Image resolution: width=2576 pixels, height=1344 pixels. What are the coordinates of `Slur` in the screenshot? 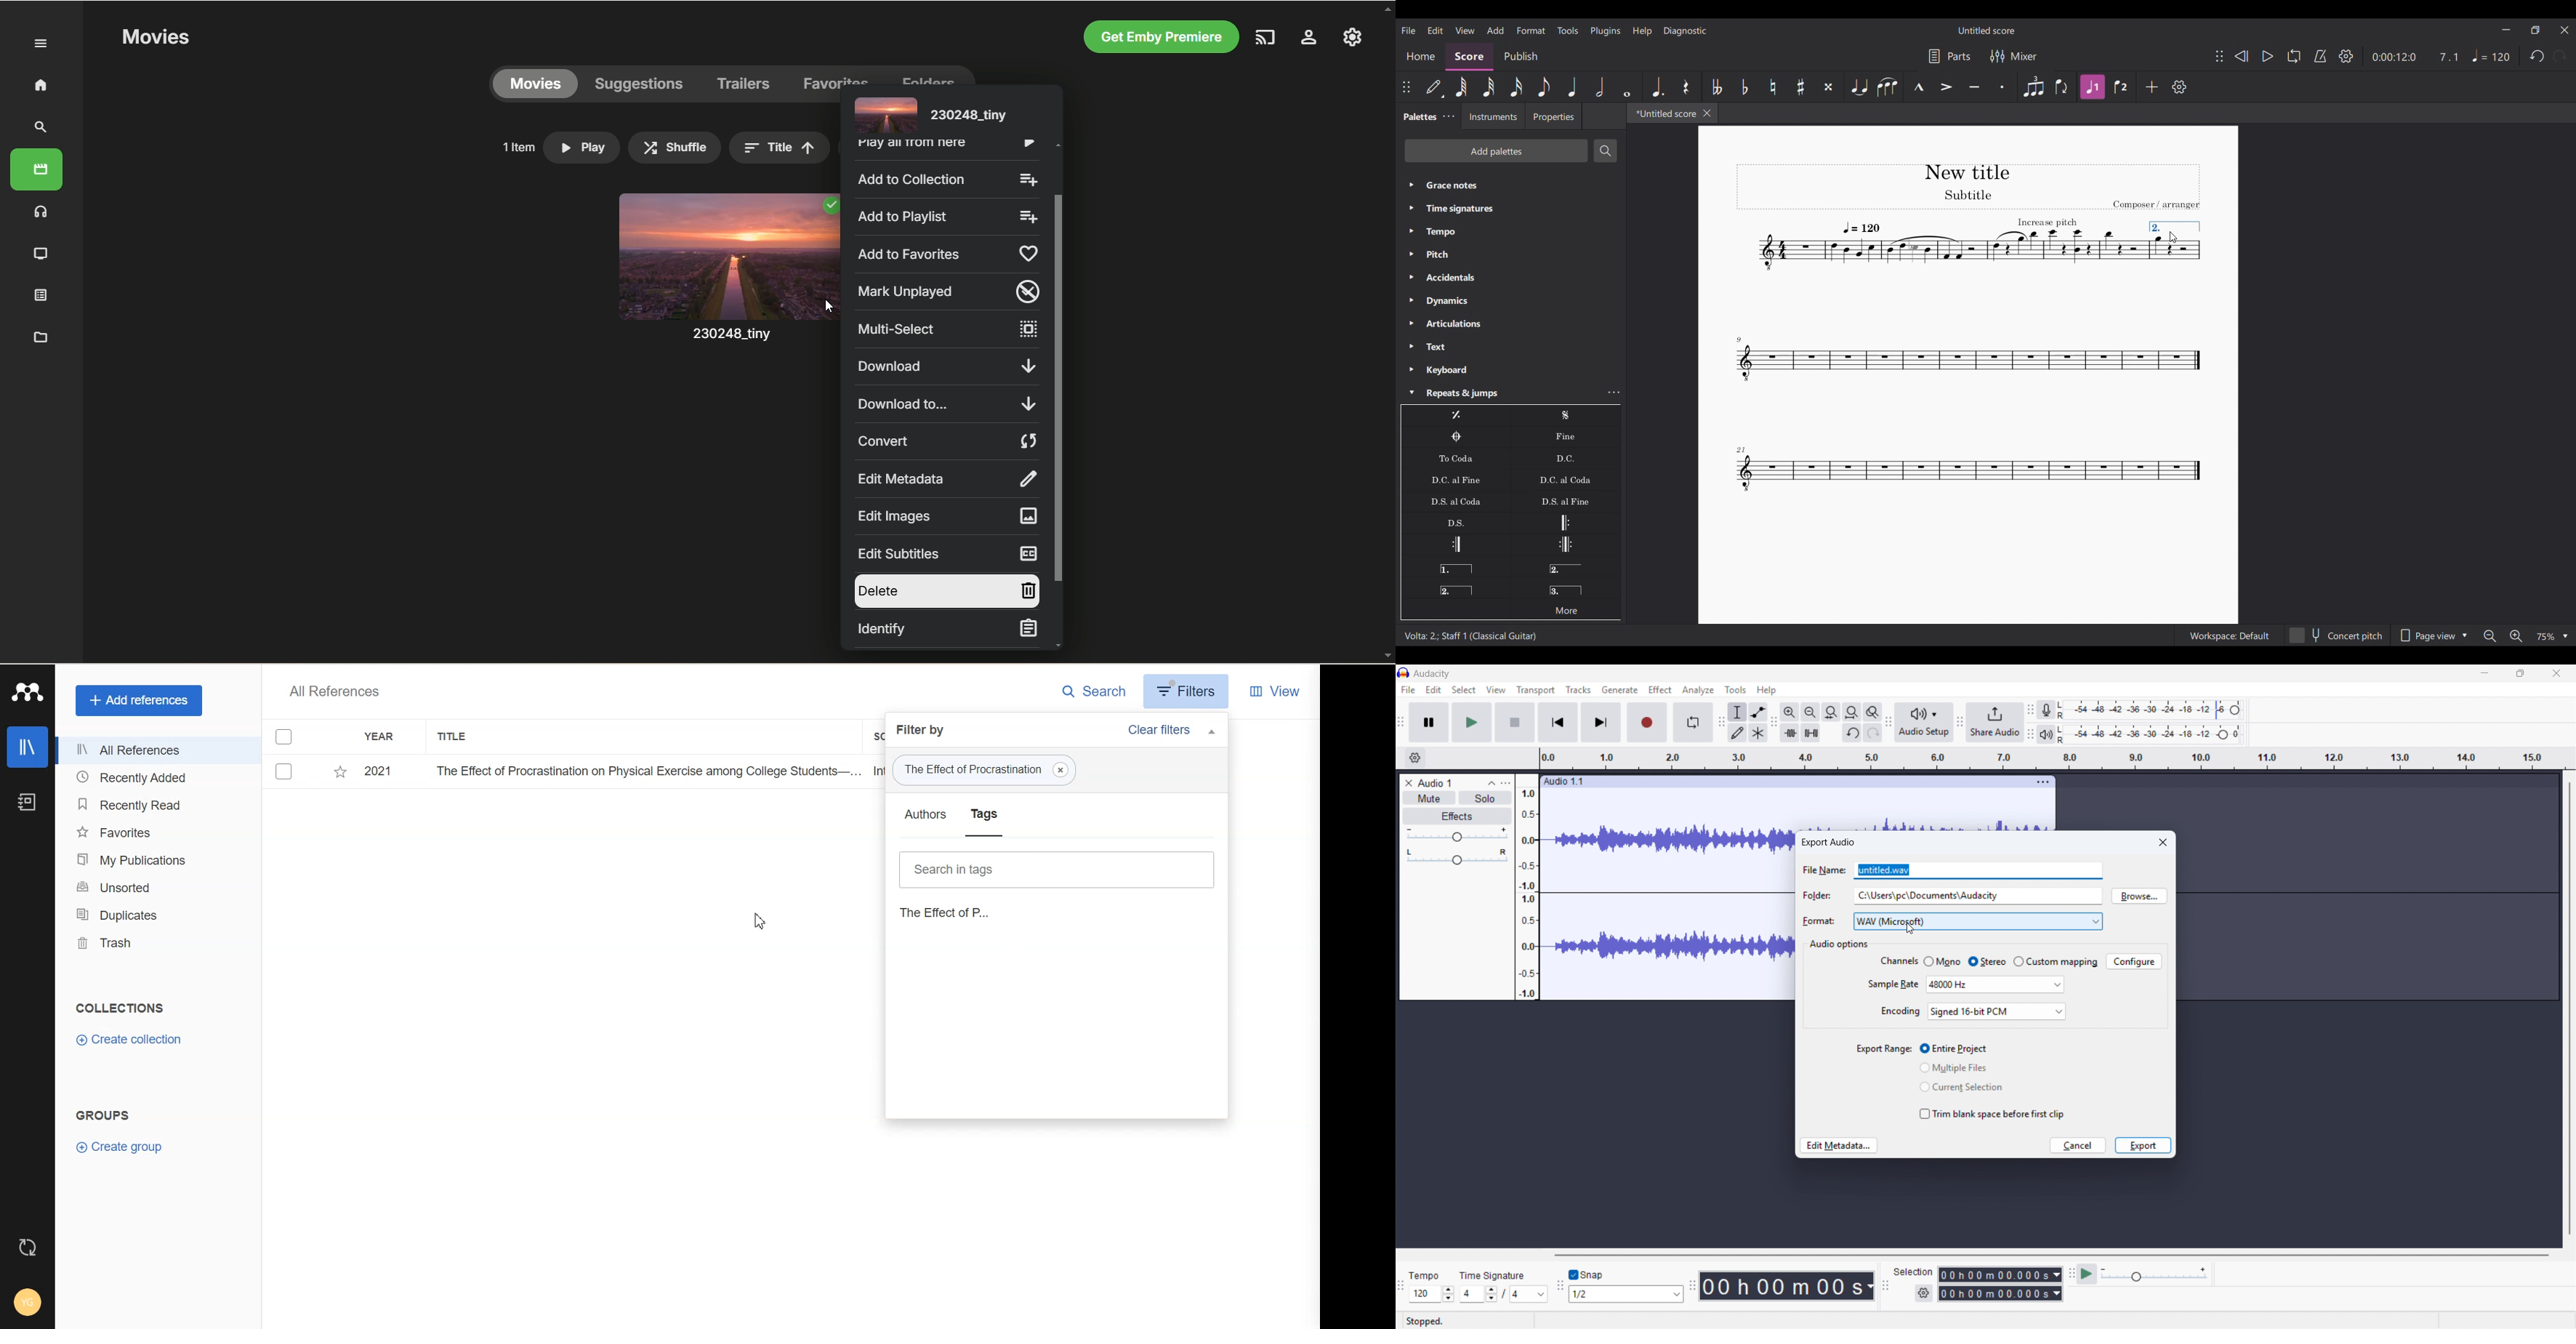 It's located at (1888, 87).